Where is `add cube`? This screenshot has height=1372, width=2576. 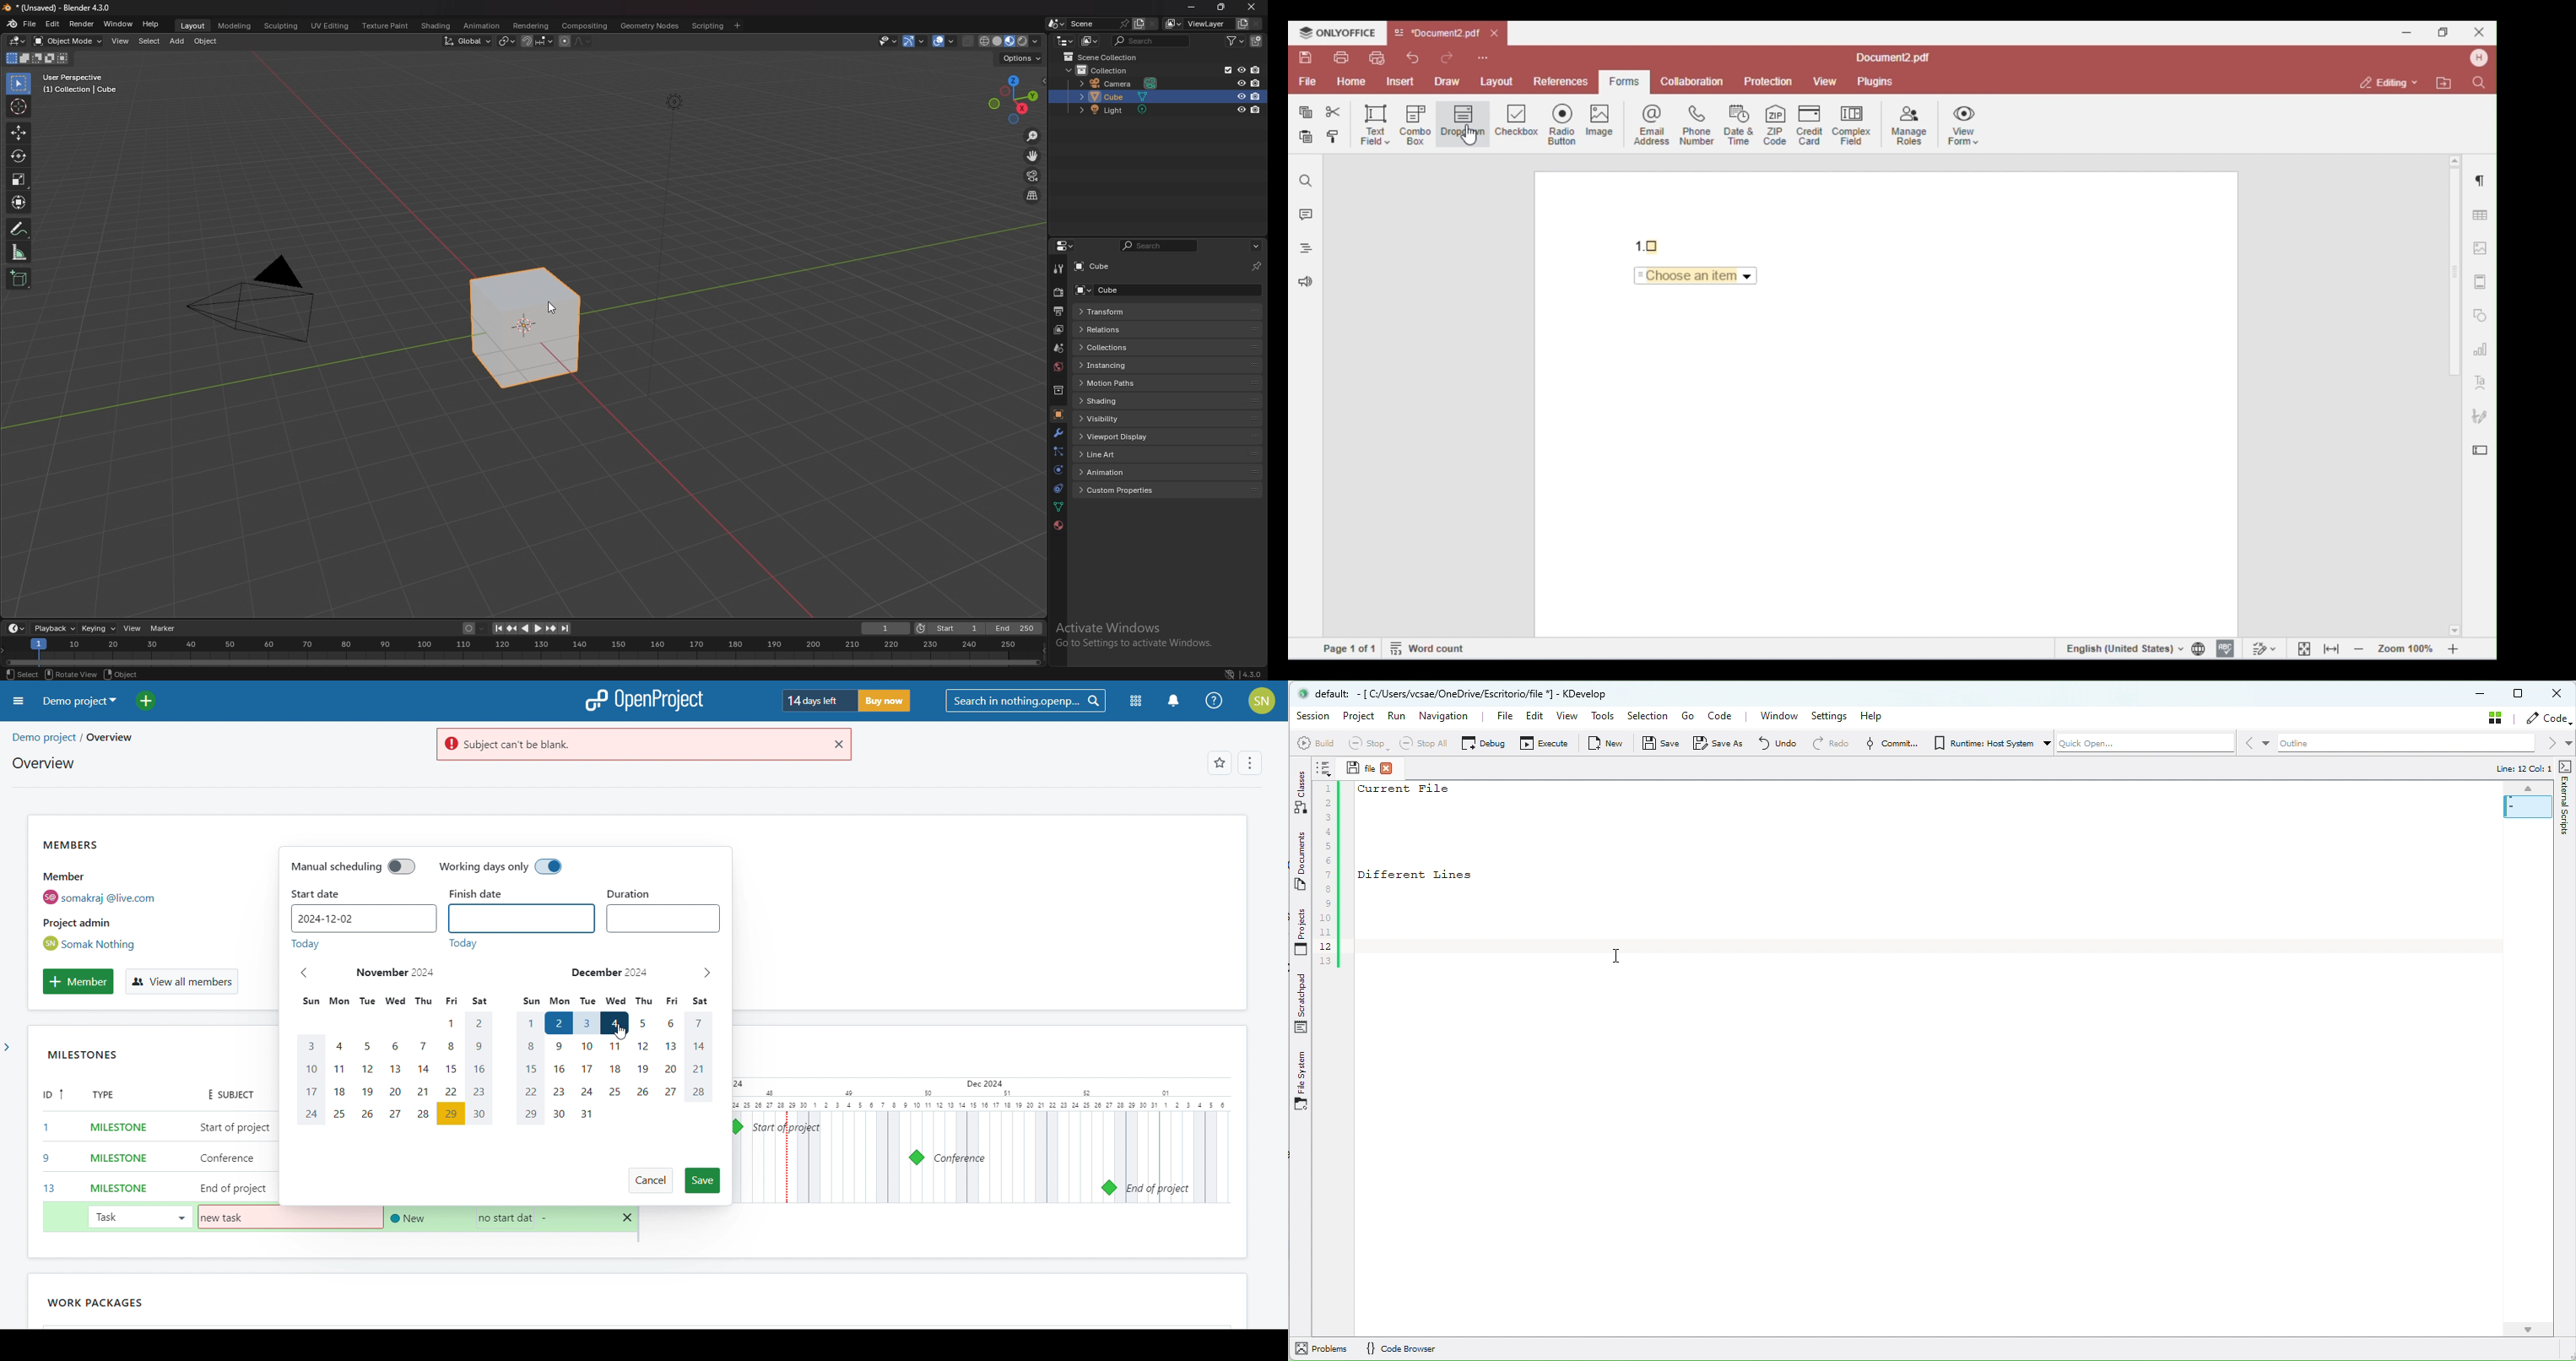 add cube is located at coordinates (18, 278).